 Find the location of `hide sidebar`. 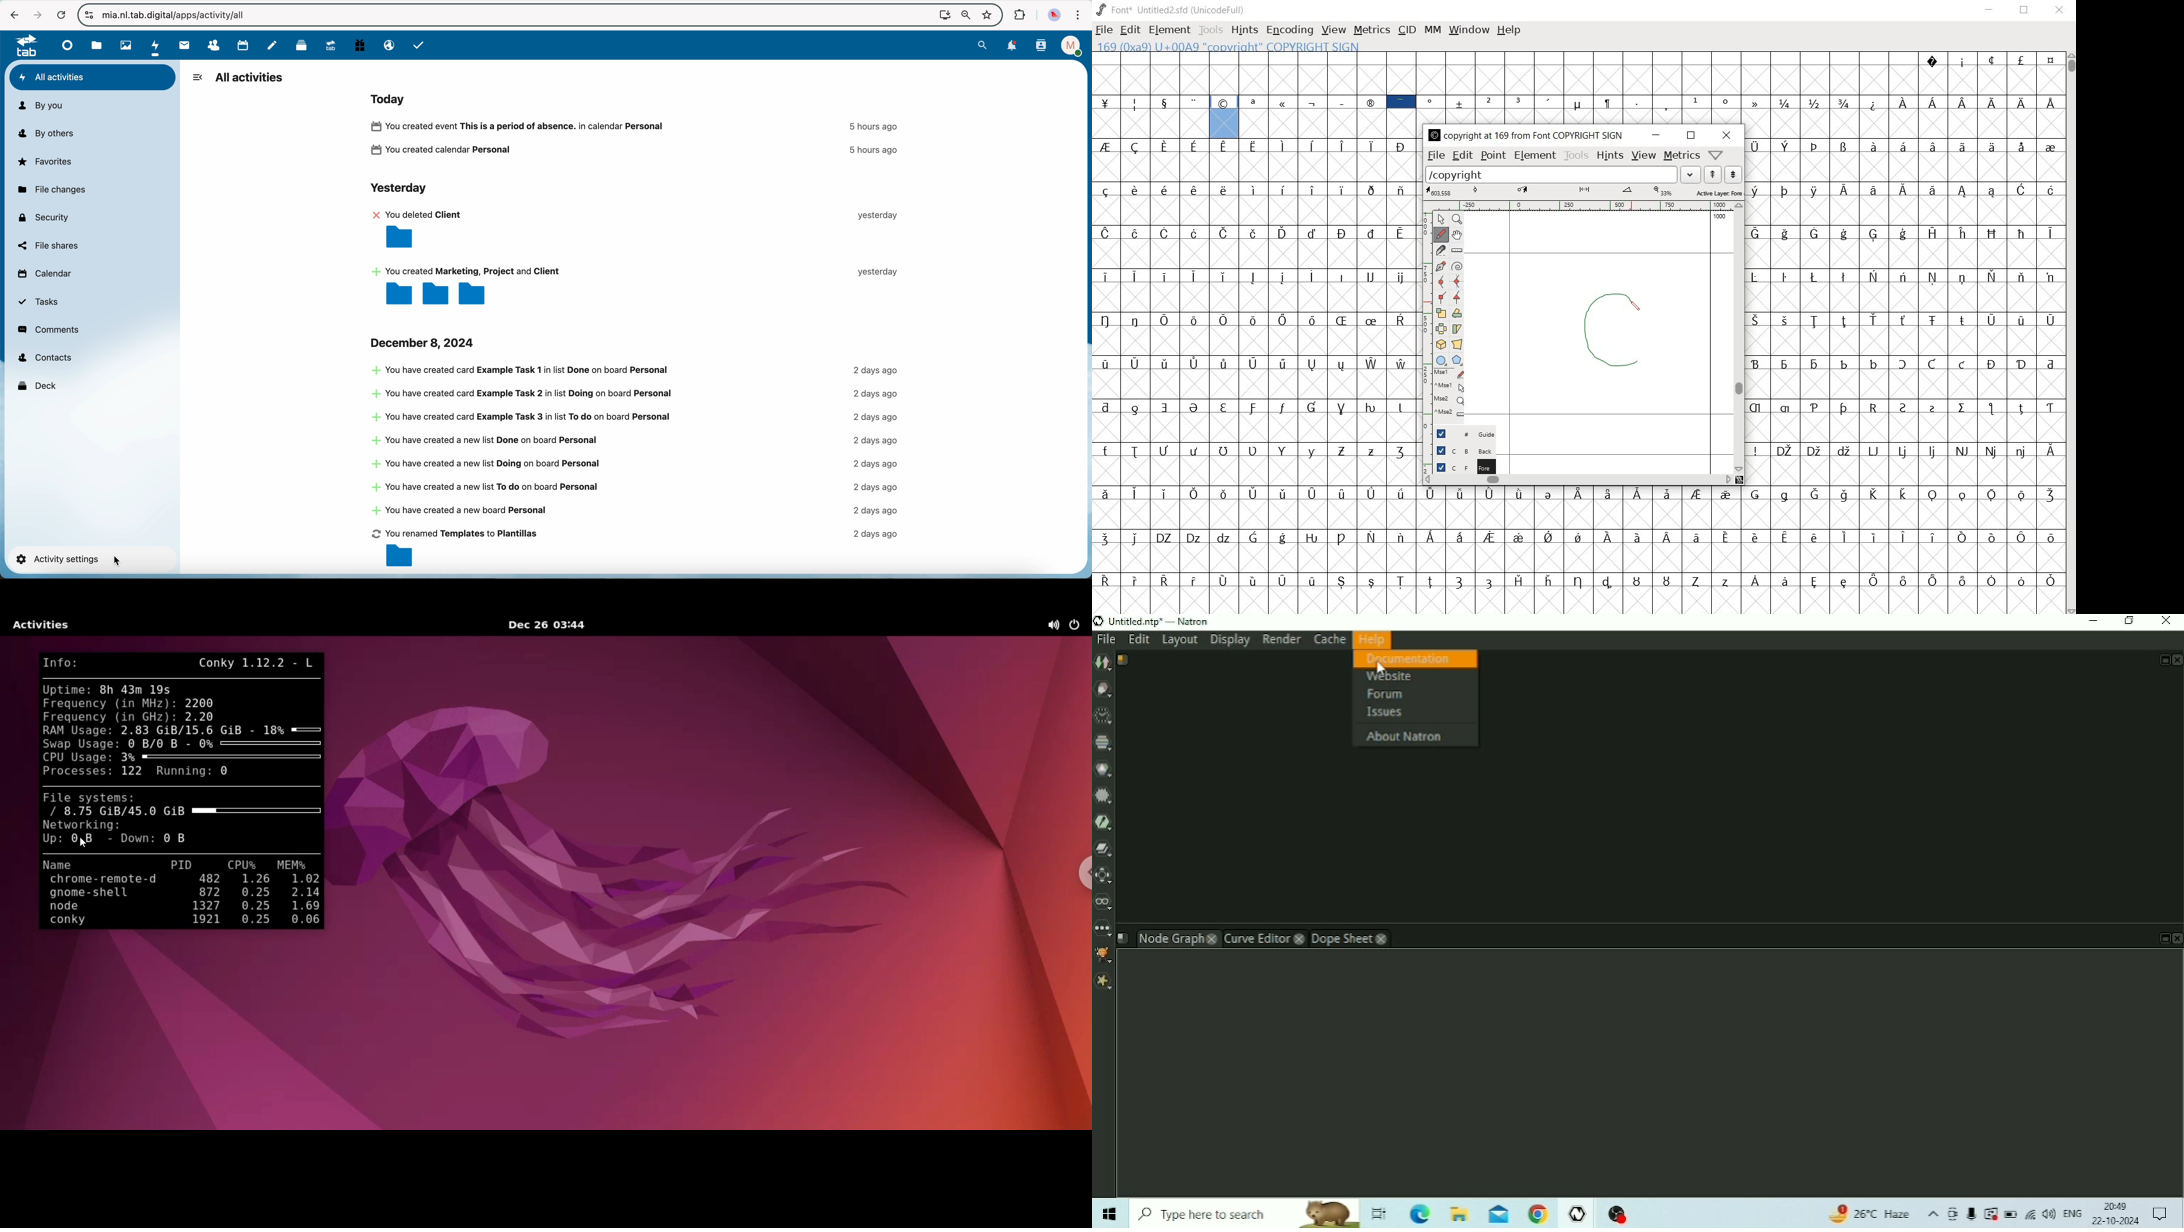

hide sidebar is located at coordinates (197, 77).